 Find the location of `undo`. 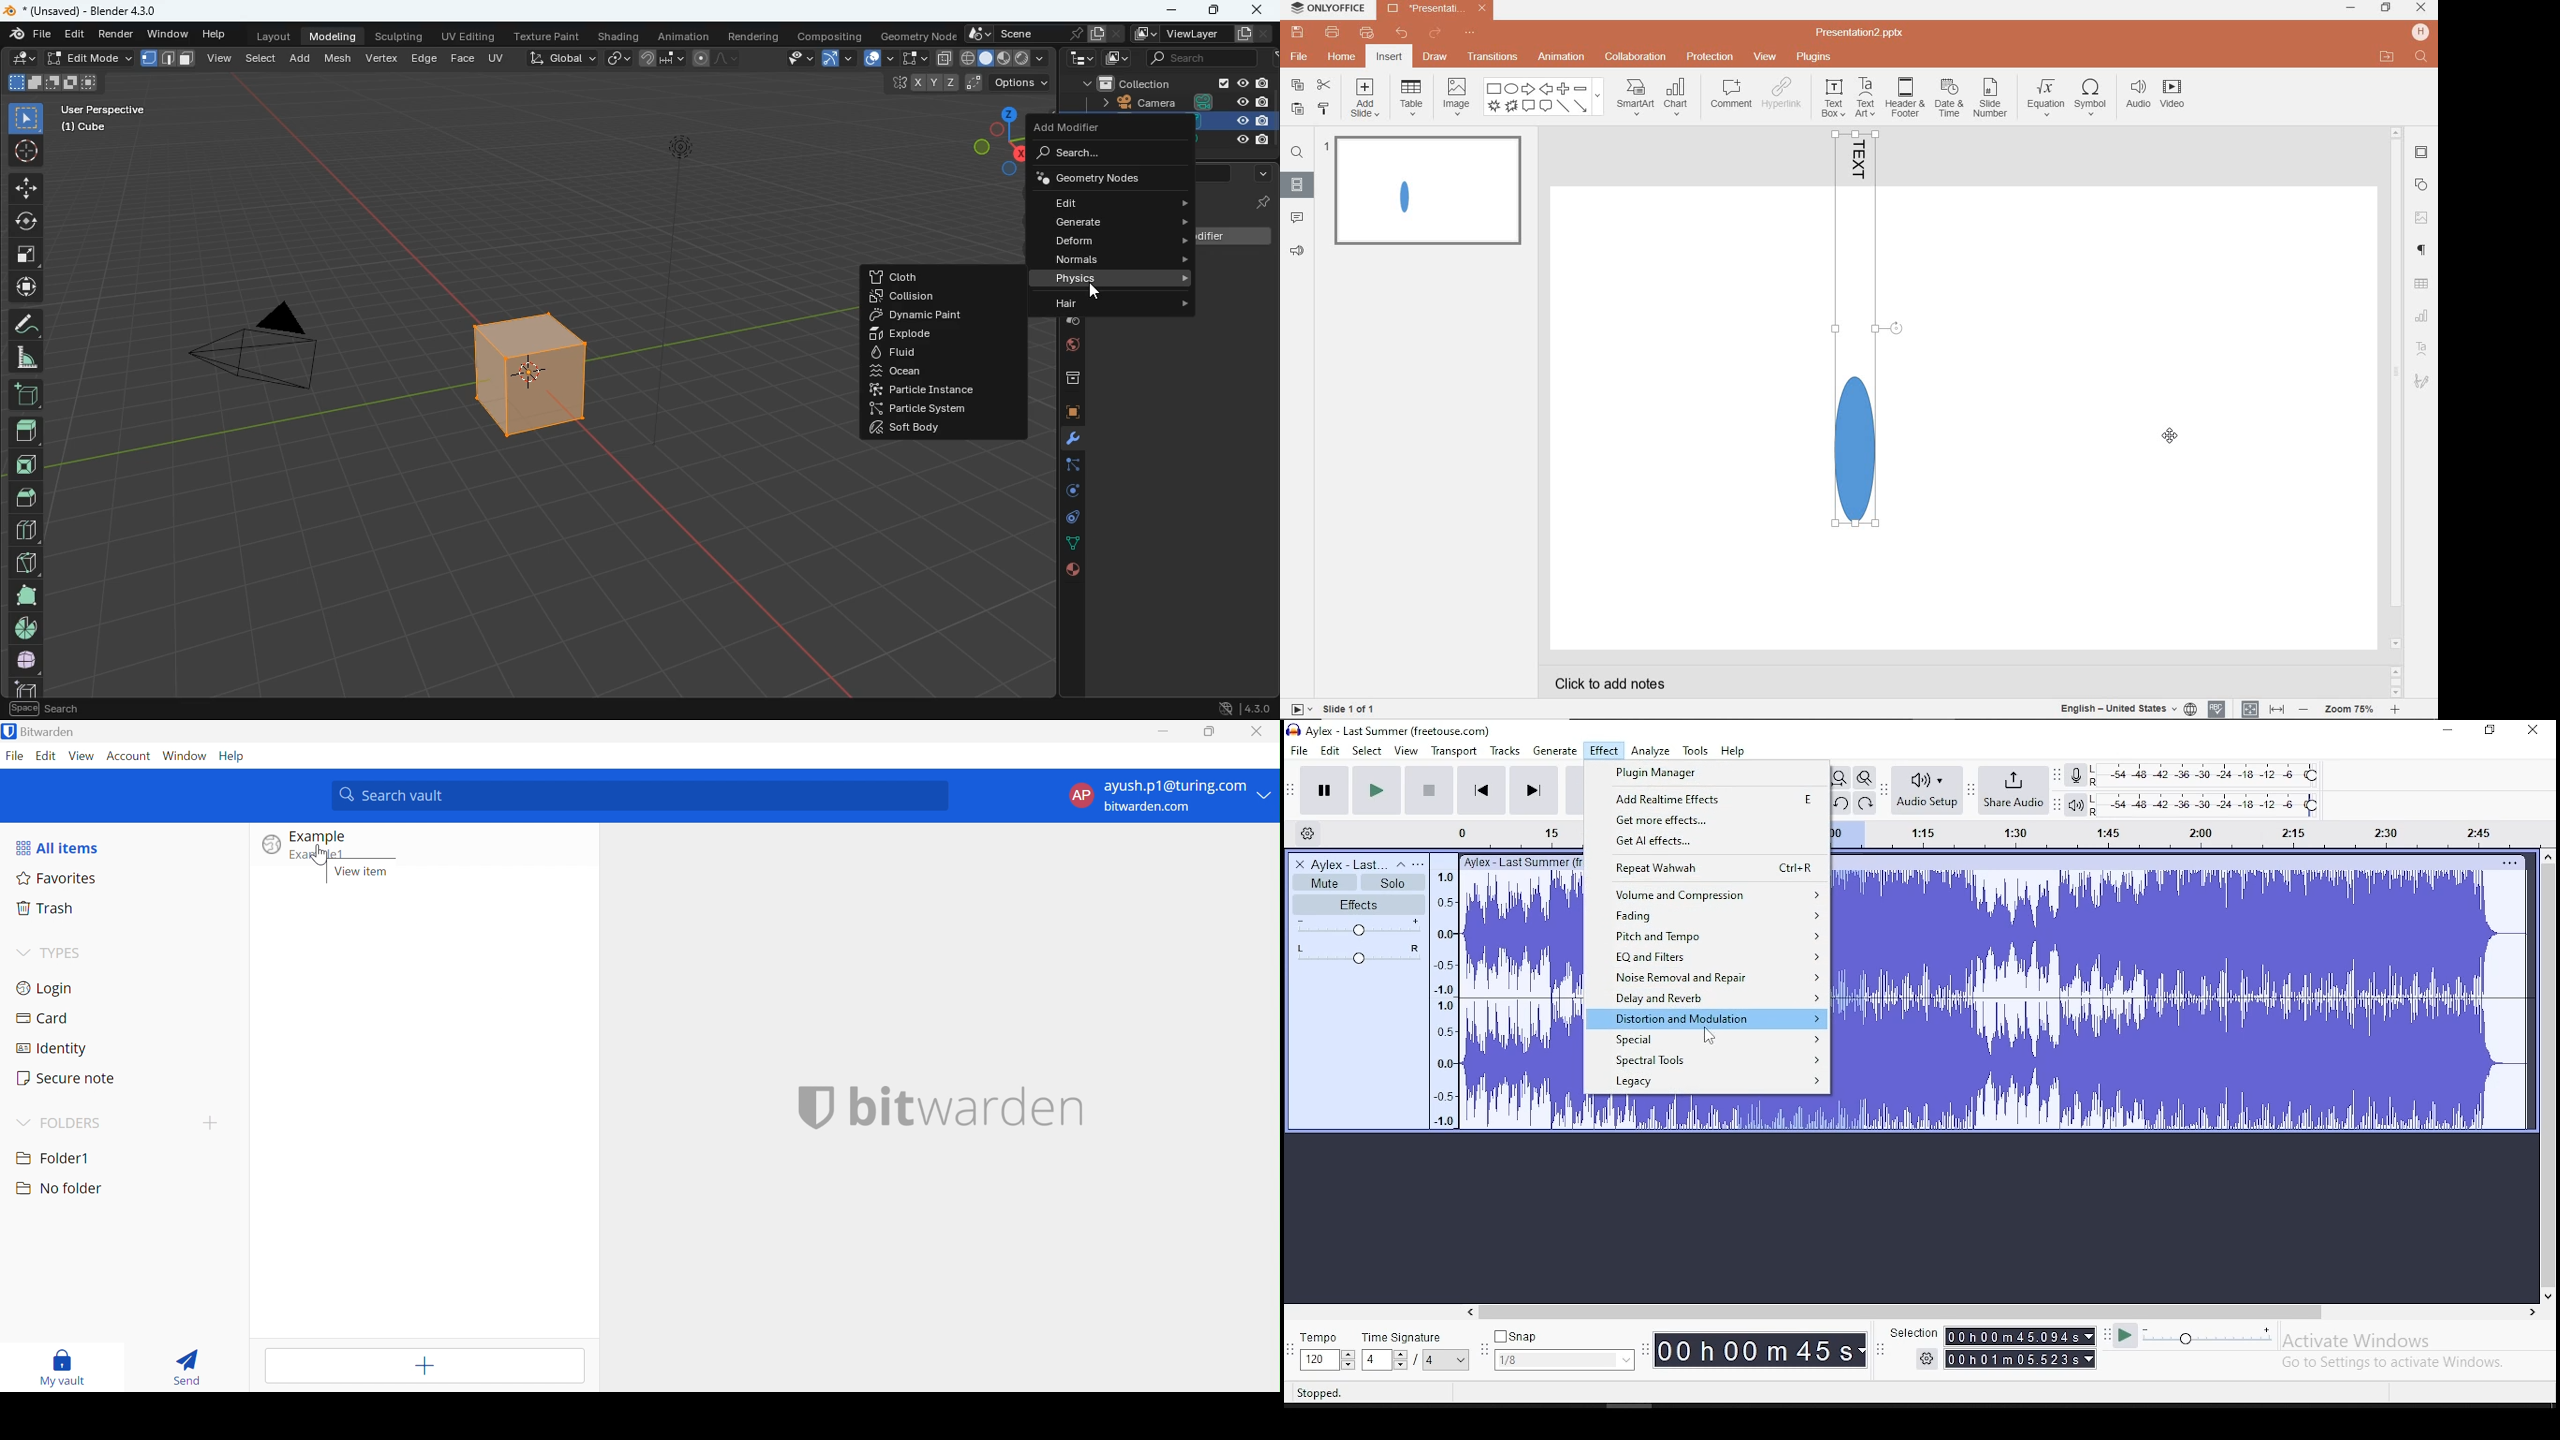

undo is located at coordinates (1838, 803).